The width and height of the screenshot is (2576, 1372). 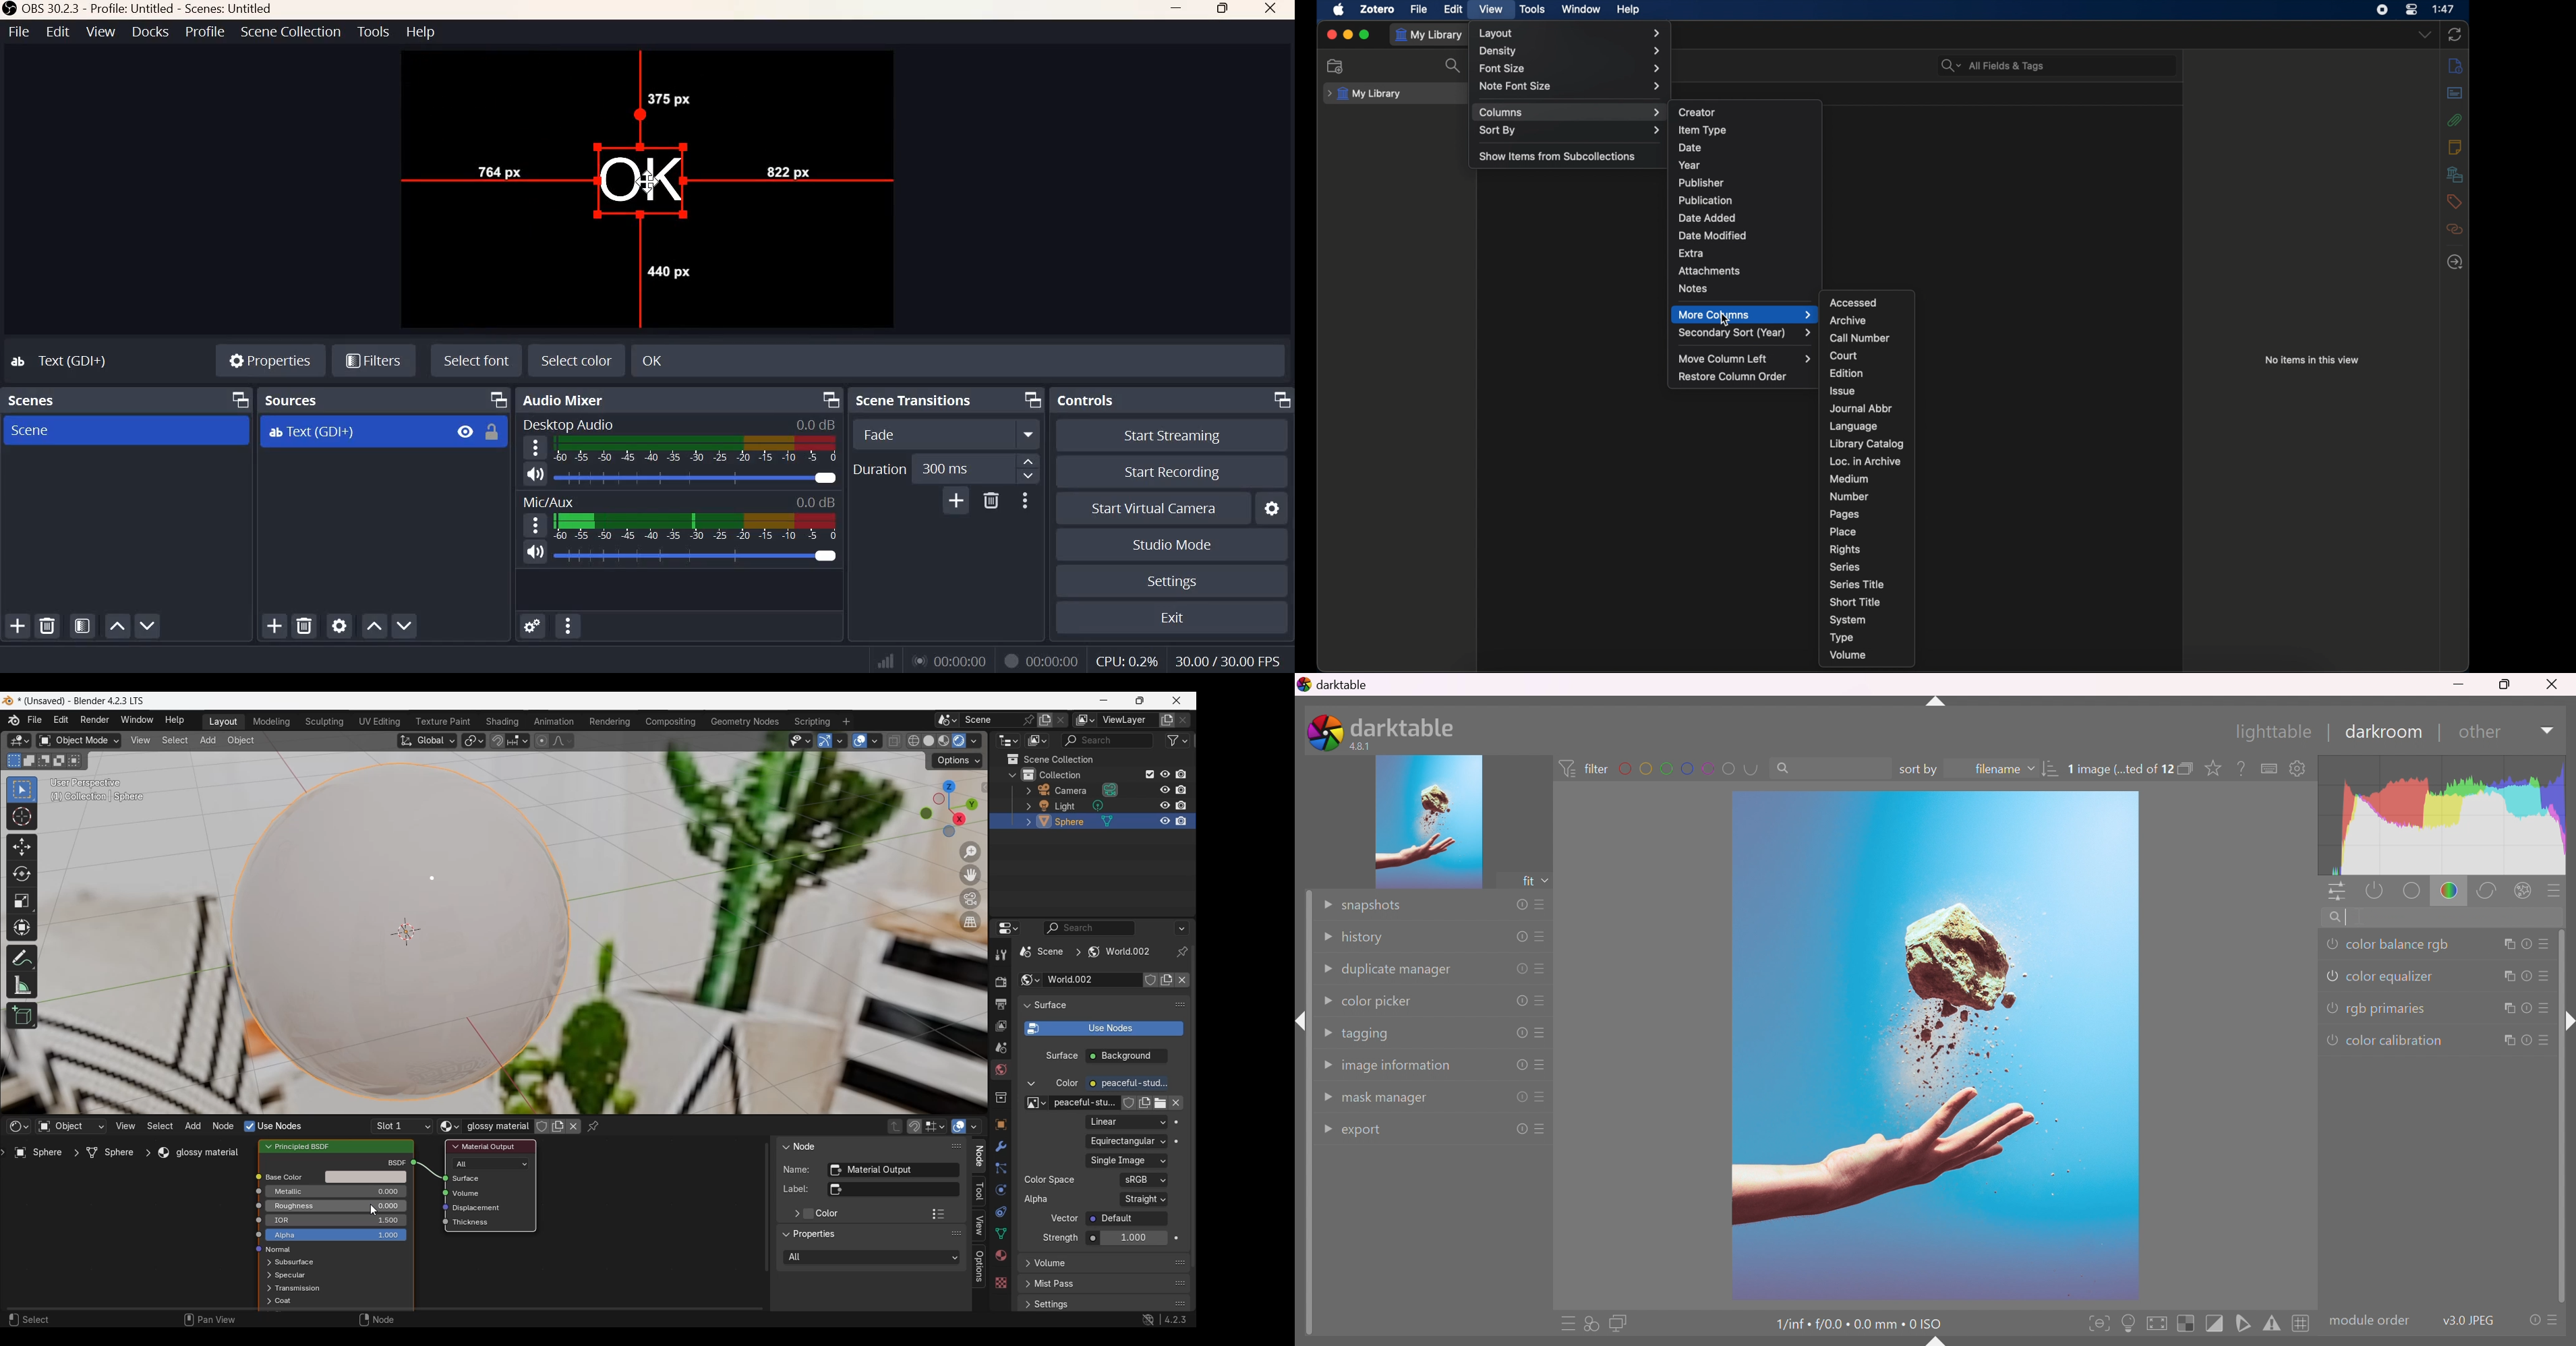 What do you see at coordinates (2242, 768) in the screenshot?
I see `enable this, then click on a control element to see its online help` at bounding box center [2242, 768].